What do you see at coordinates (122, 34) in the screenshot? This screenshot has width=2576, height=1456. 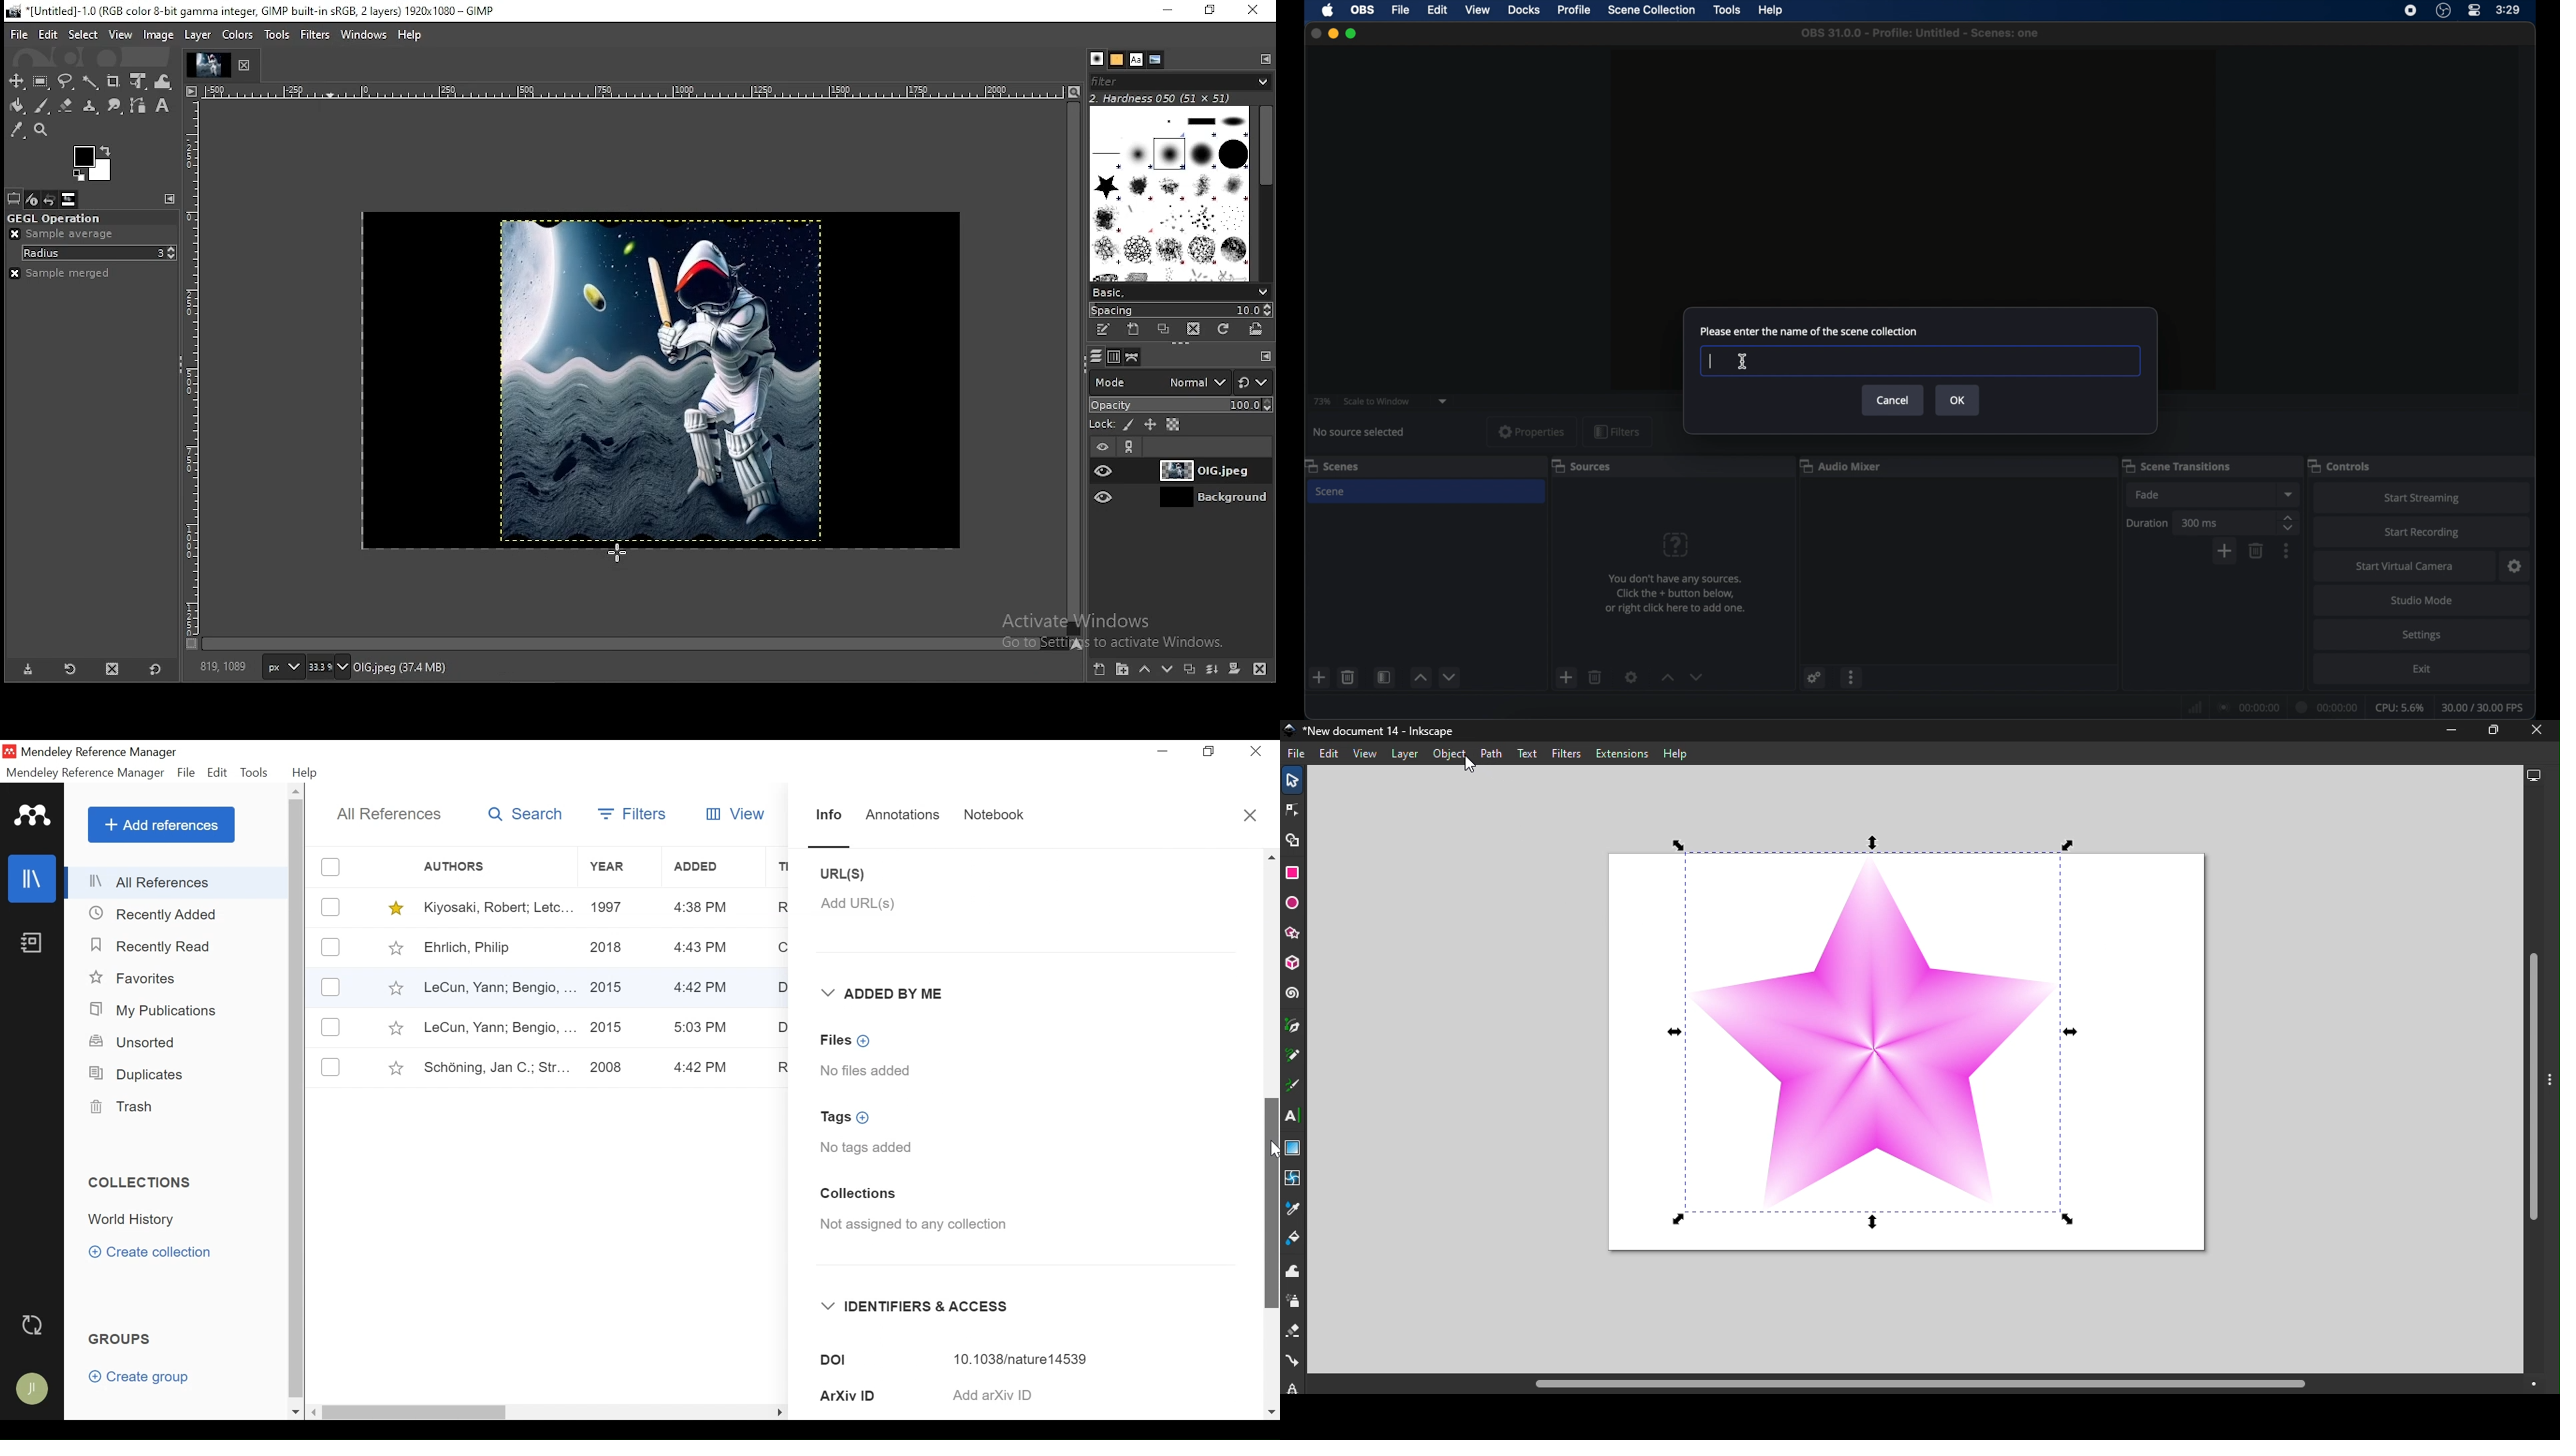 I see `view` at bounding box center [122, 34].